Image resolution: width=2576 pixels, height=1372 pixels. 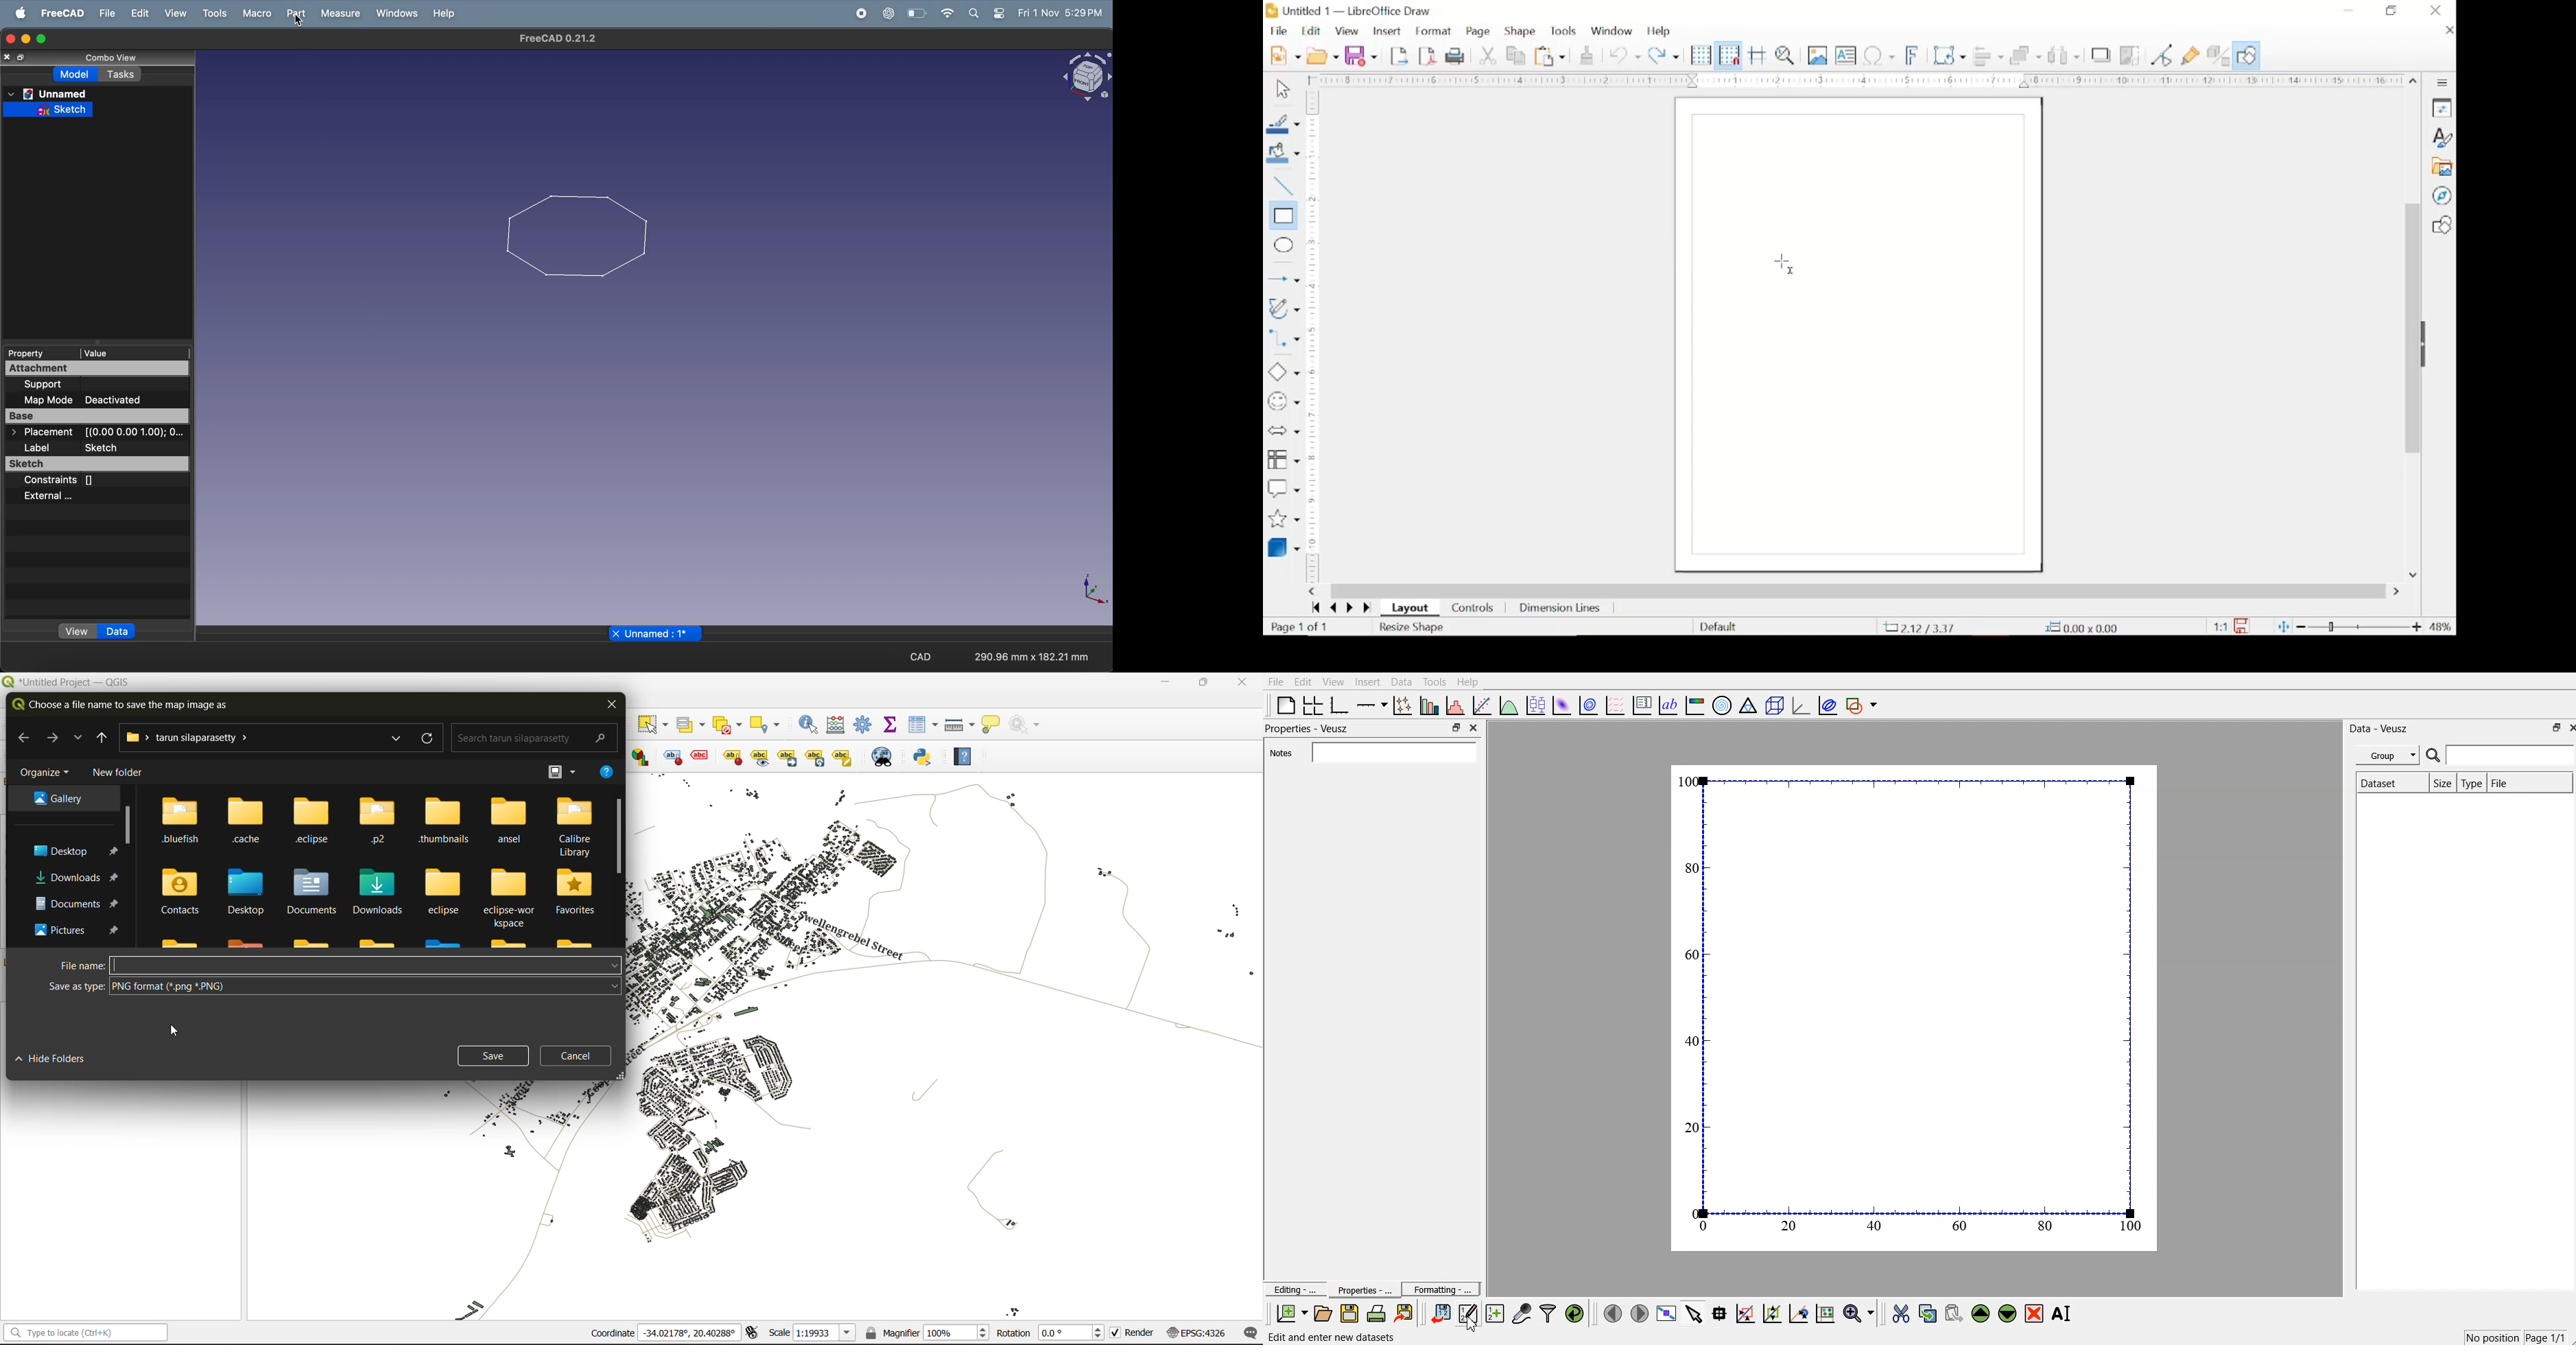 I want to click on record, so click(x=864, y=14).